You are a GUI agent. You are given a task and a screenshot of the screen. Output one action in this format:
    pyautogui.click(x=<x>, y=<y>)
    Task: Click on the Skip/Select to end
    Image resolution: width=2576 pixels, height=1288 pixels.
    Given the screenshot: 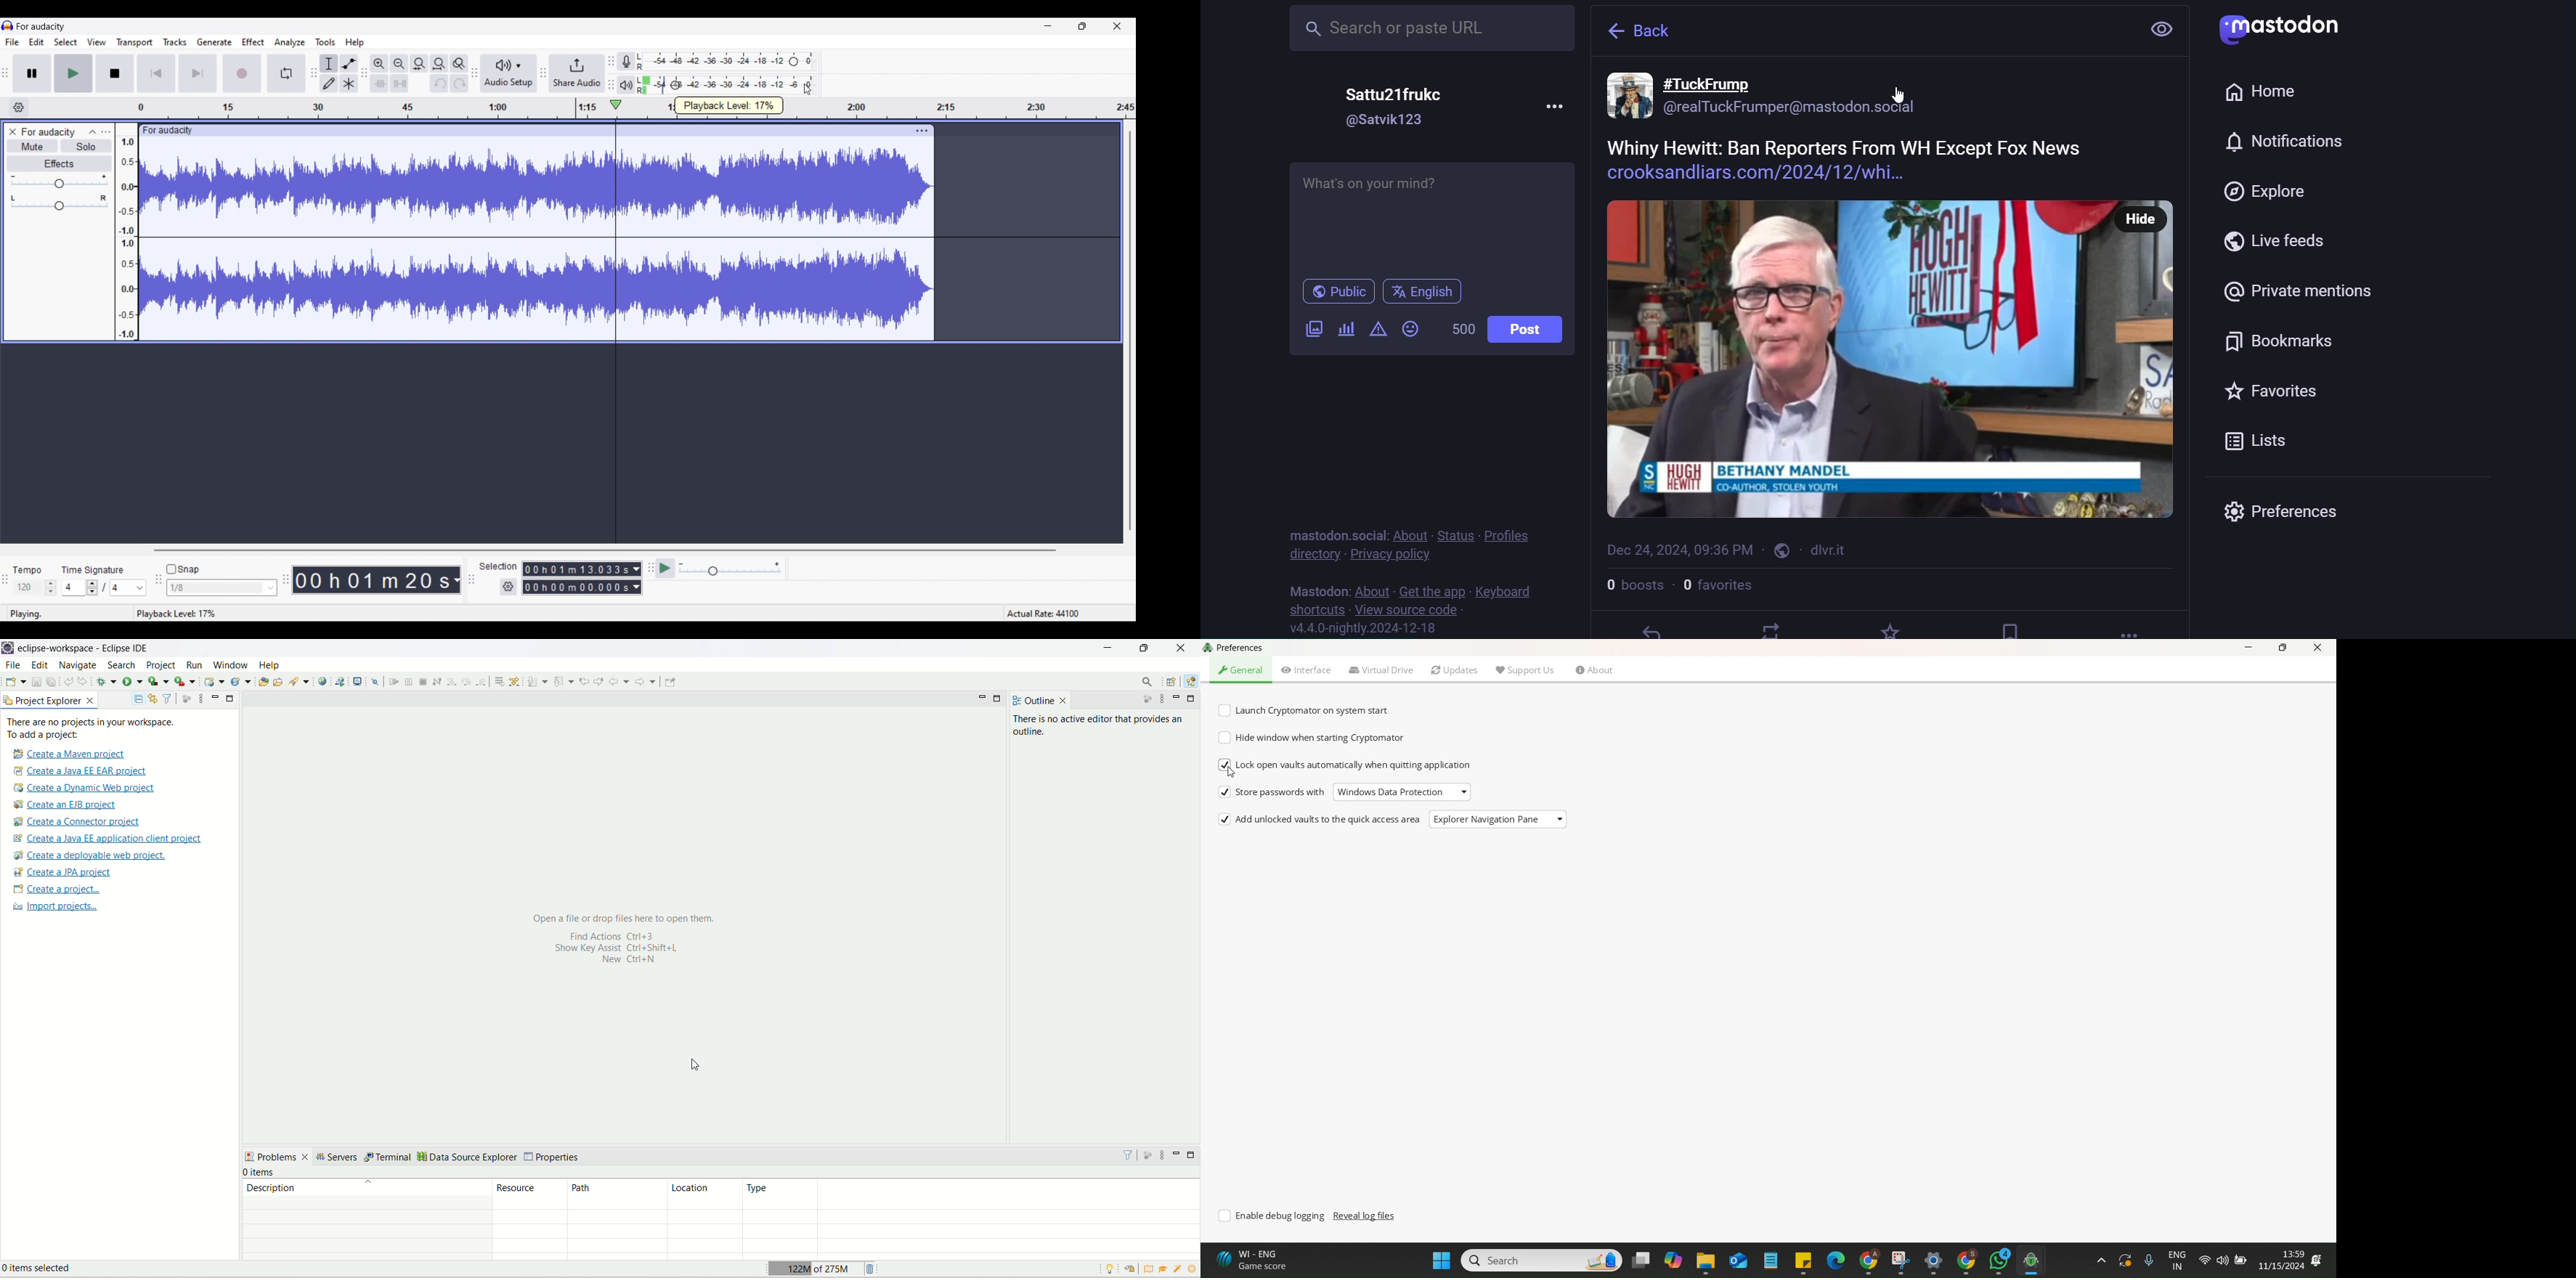 What is the action you would take?
    pyautogui.click(x=198, y=73)
    